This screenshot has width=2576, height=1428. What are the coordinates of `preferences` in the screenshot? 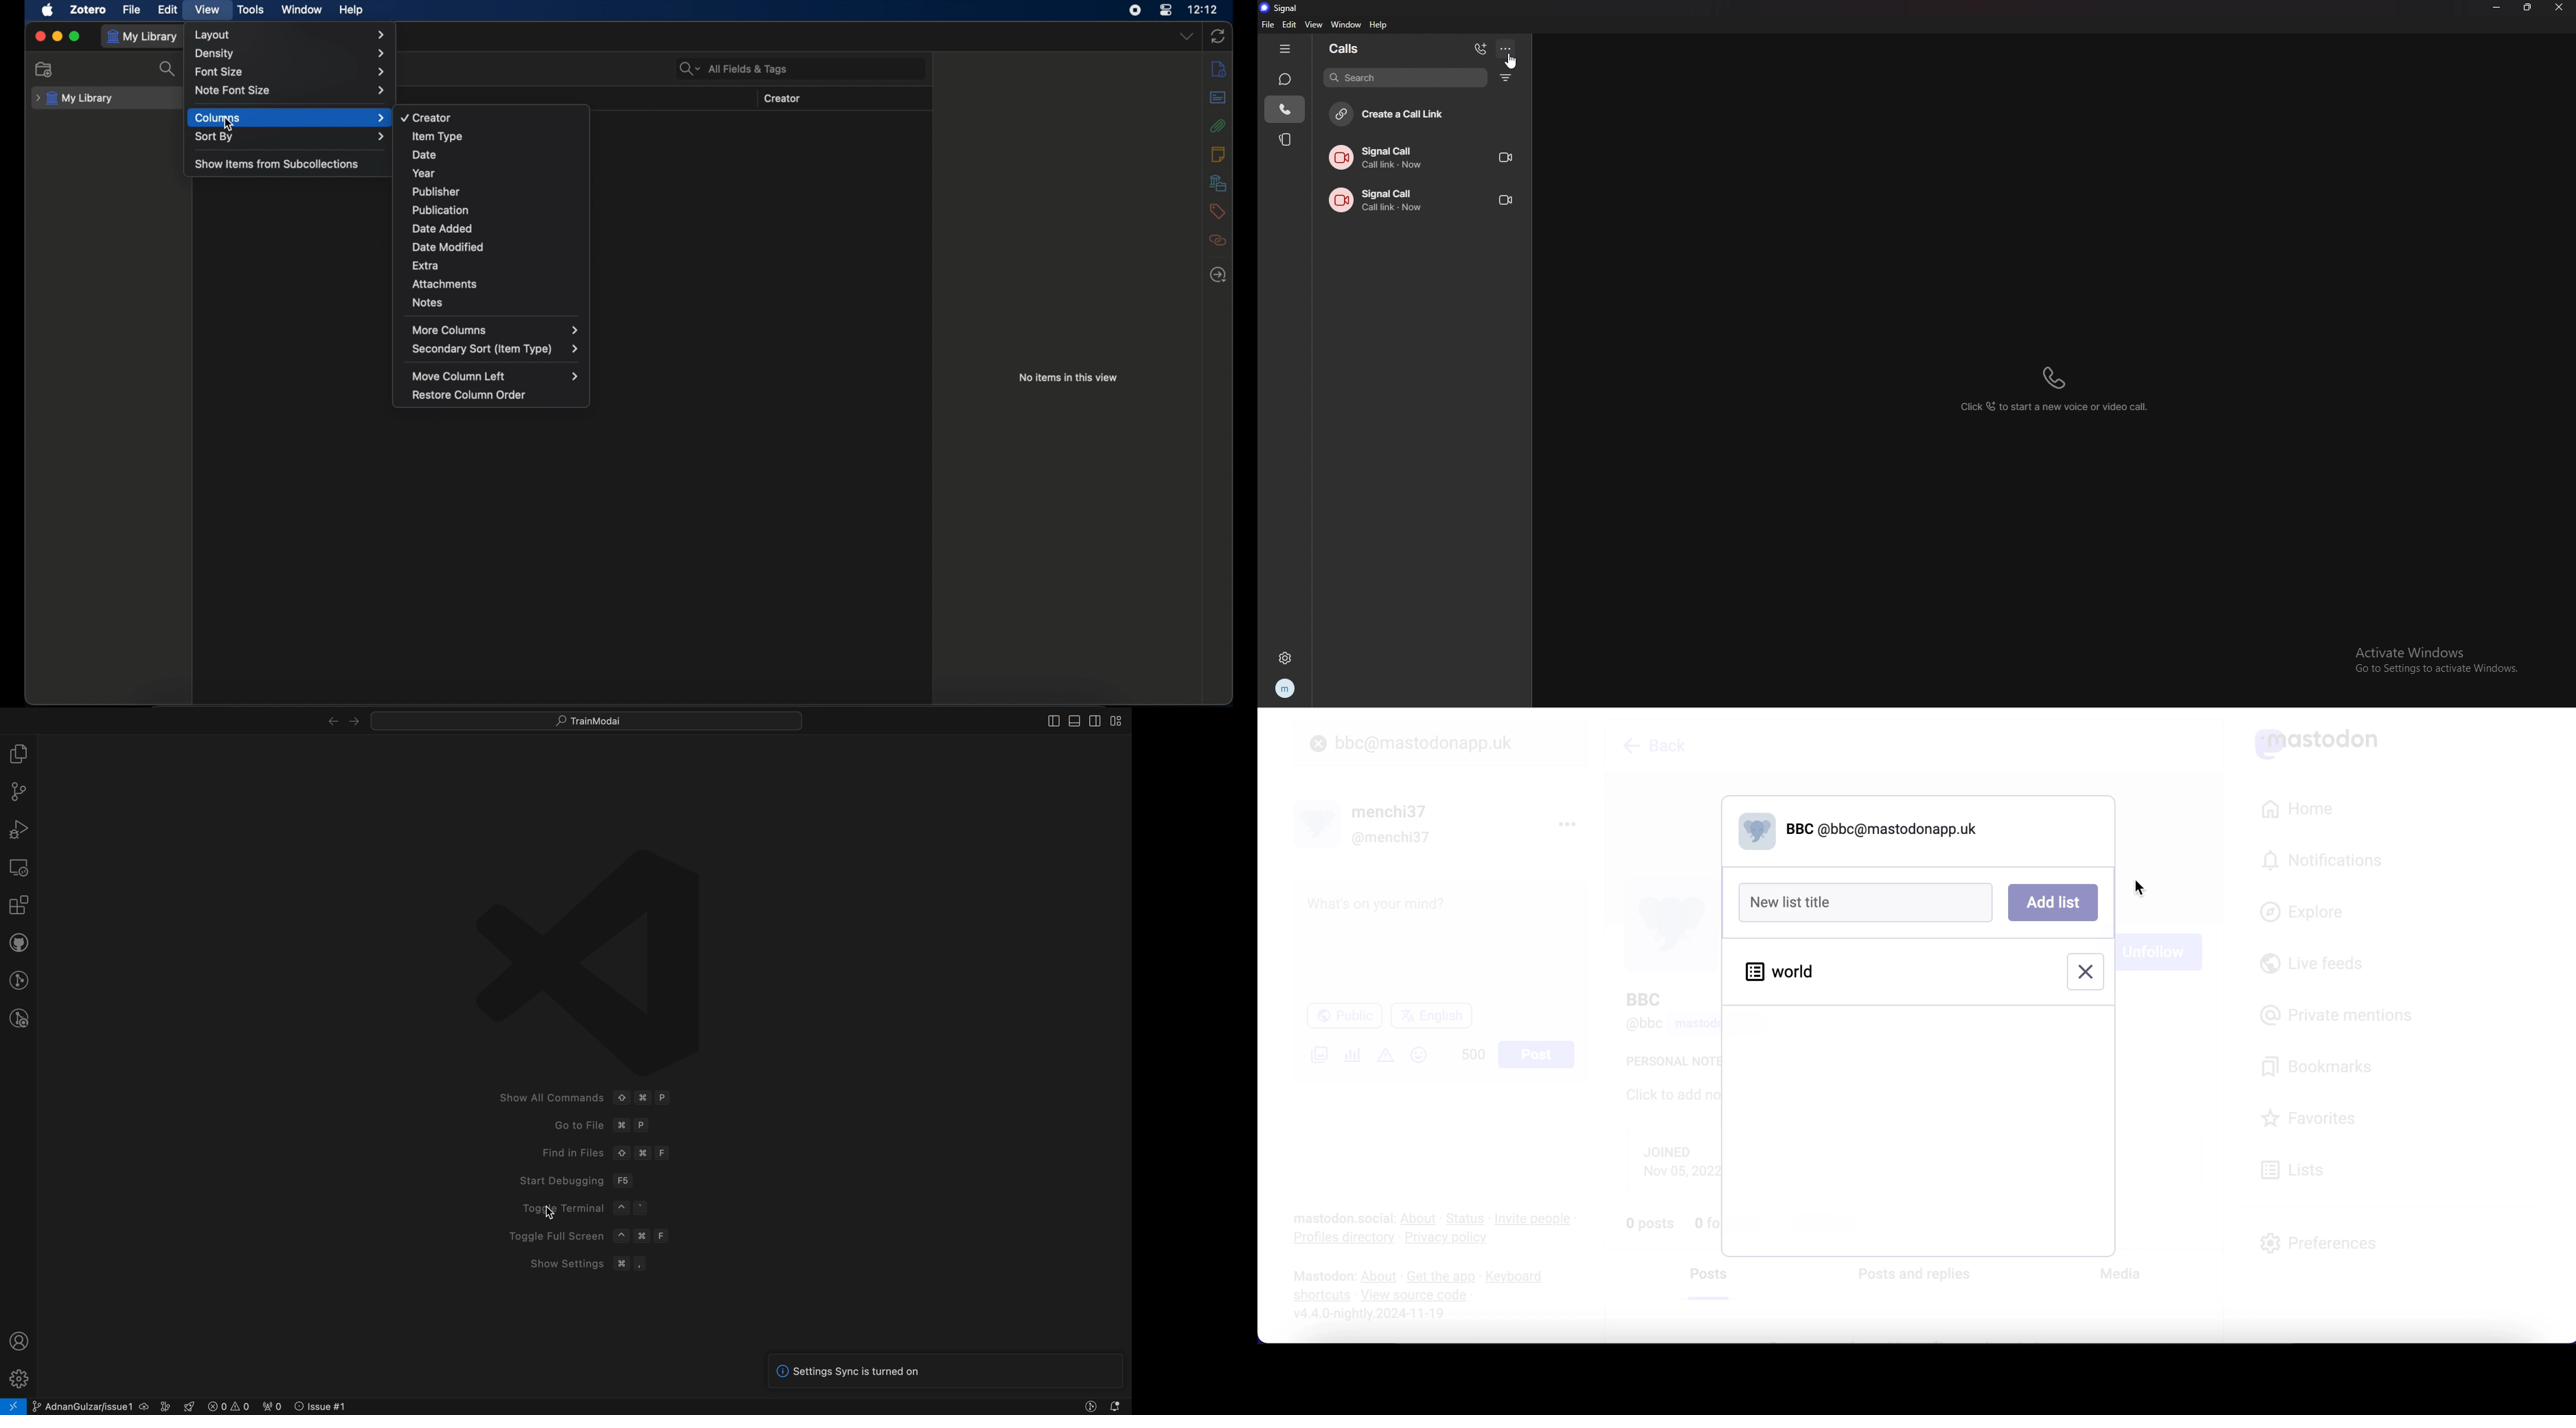 It's located at (2319, 1243).